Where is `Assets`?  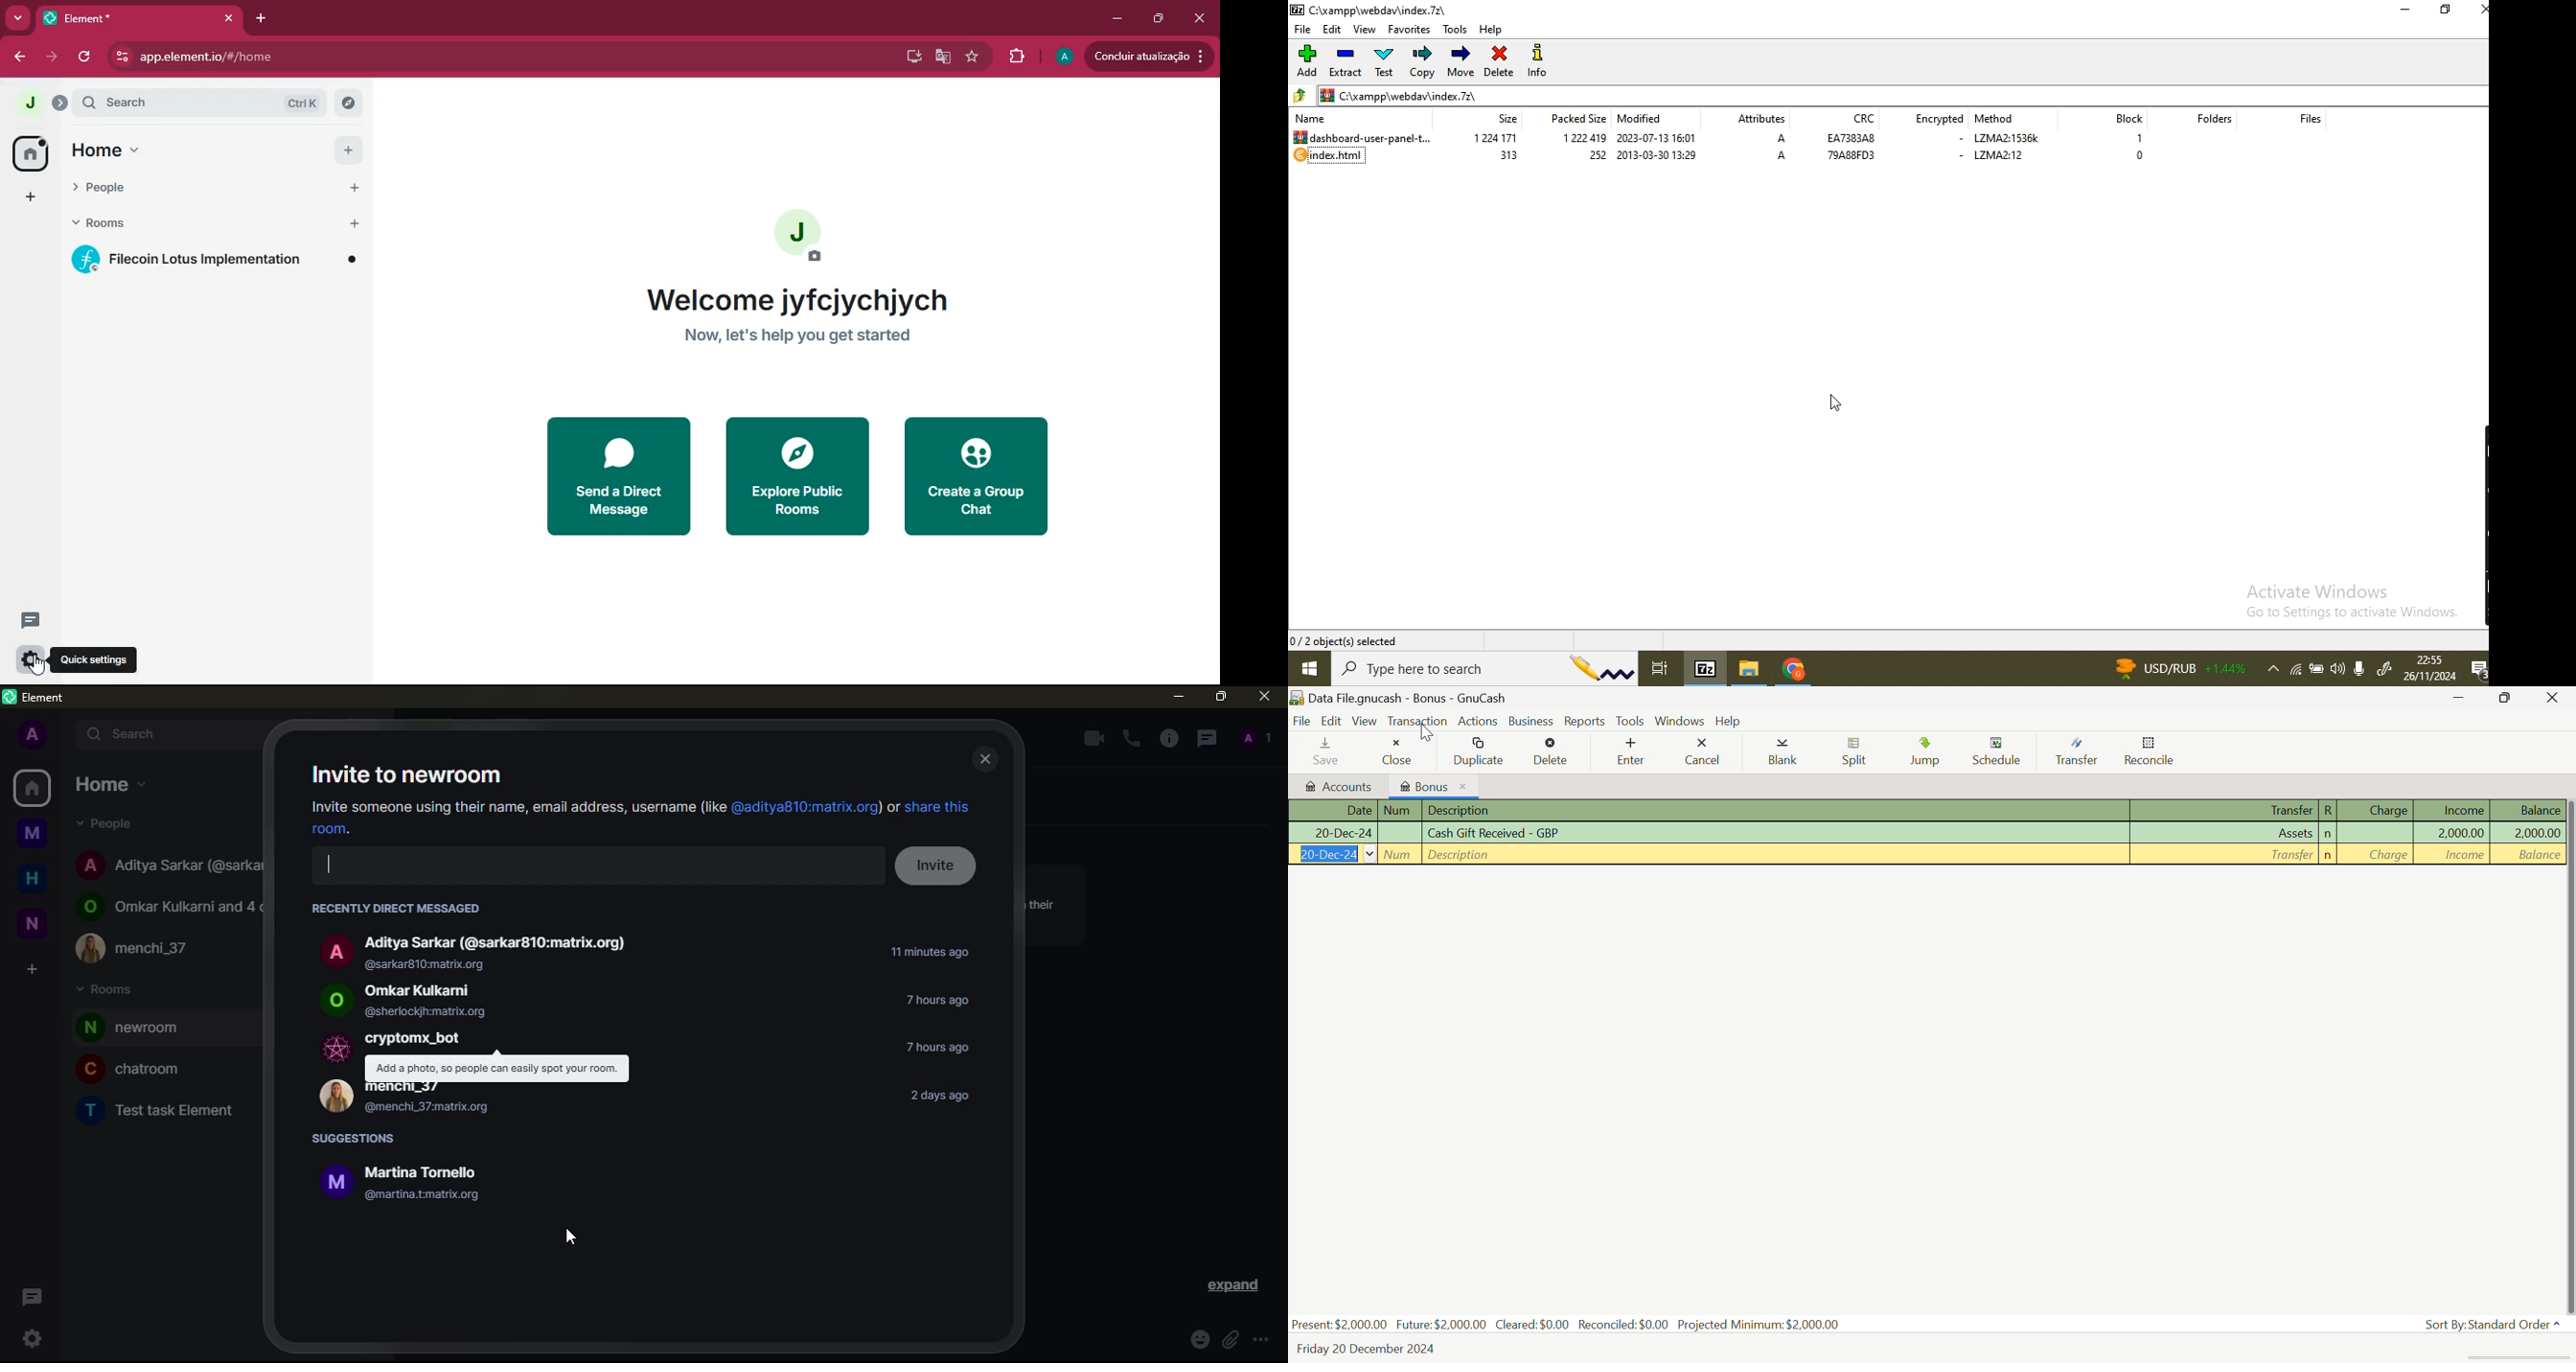 Assets is located at coordinates (2226, 834).